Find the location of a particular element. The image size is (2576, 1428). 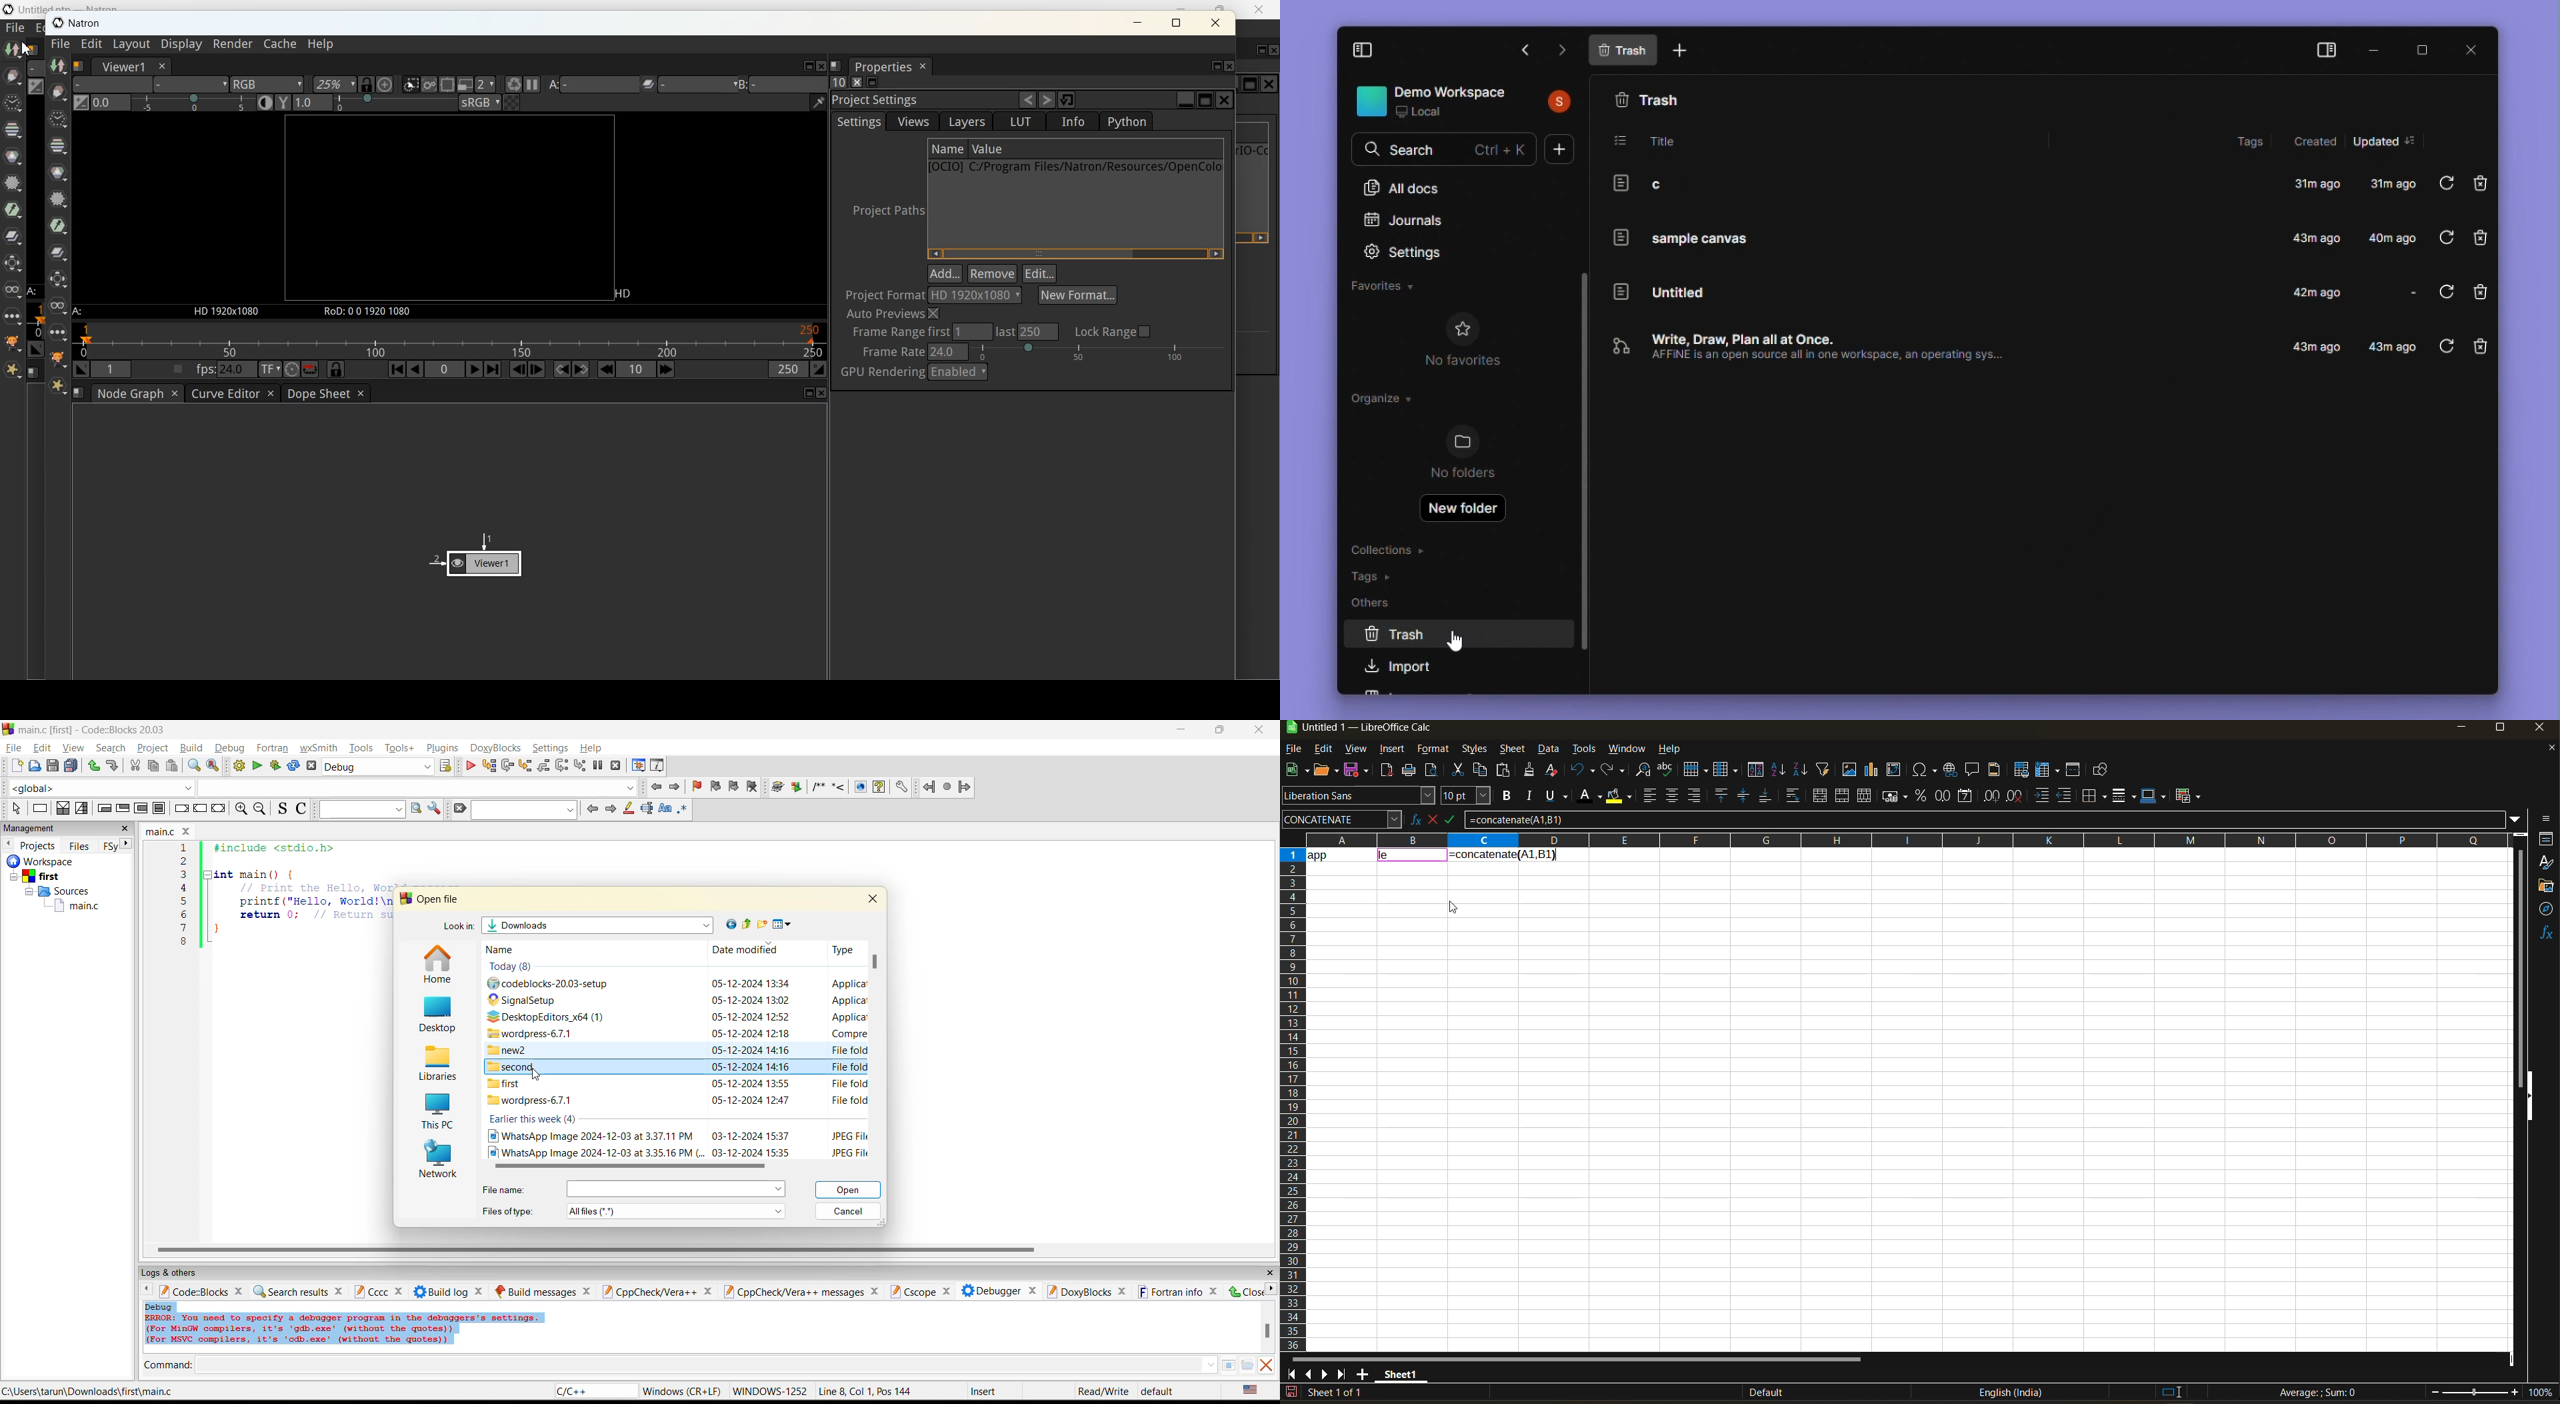

data is located at coordinates (1550, 749).